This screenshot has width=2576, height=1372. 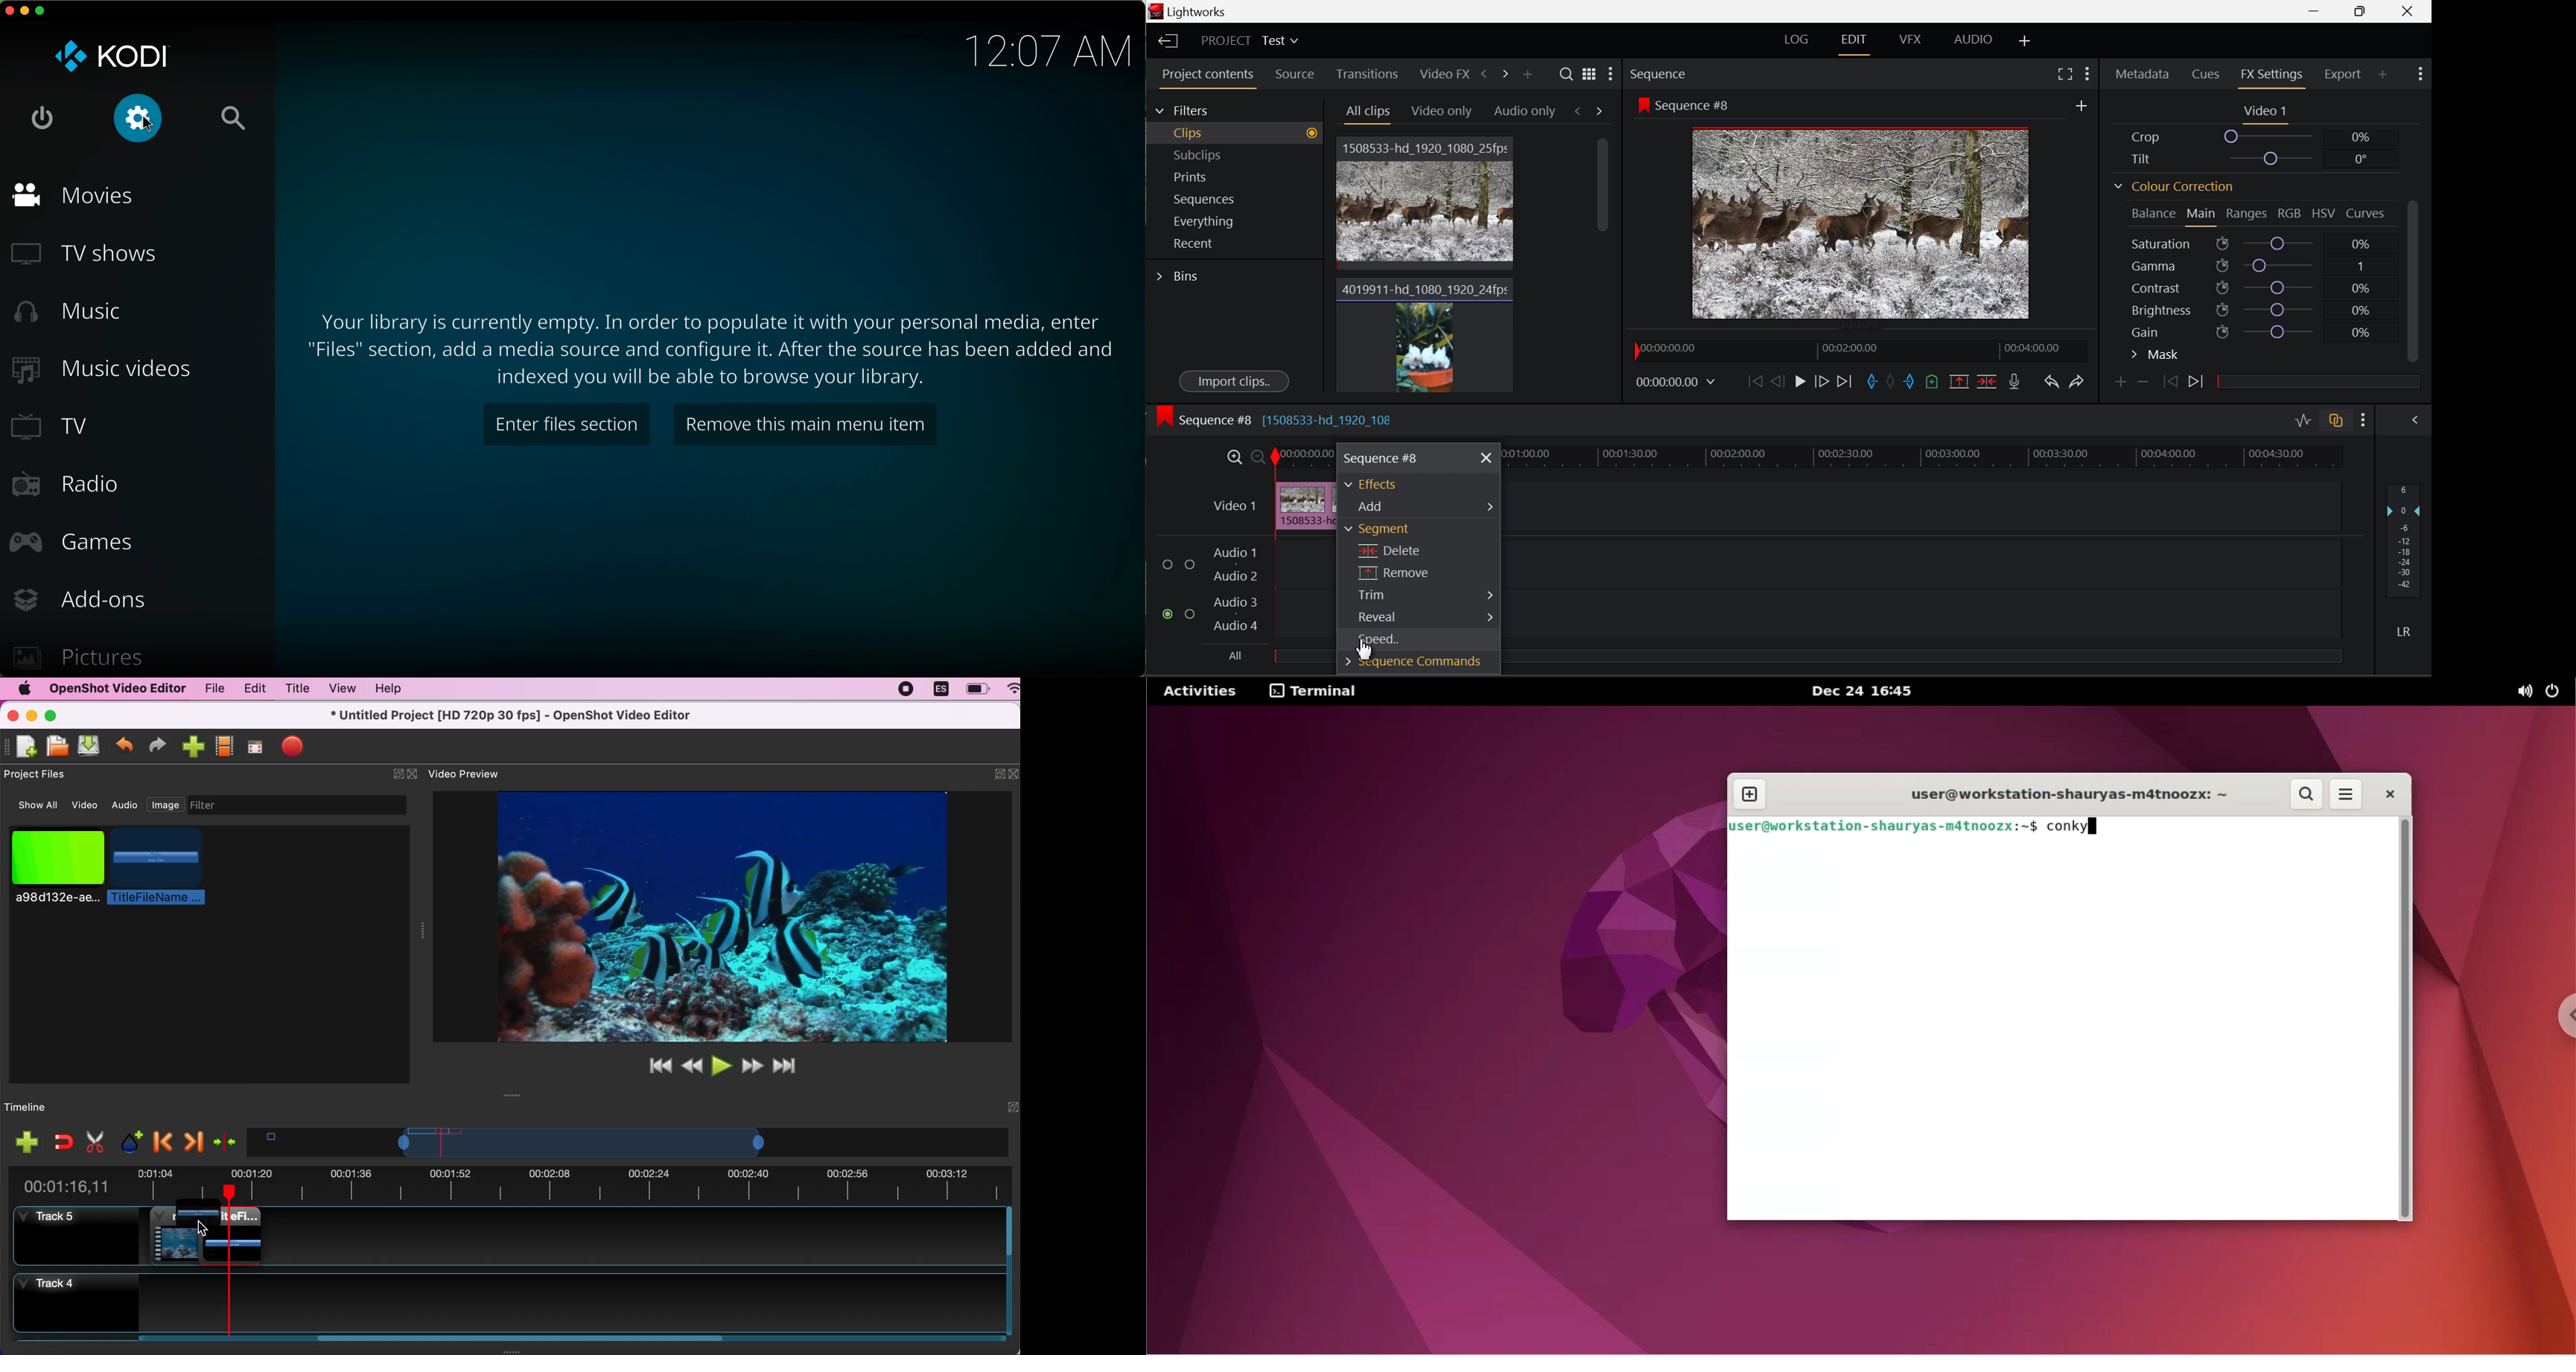 What do you see at coordinates (225, 745) in the screenshot?
I see `choose profile` at bounding box center [225, 745].